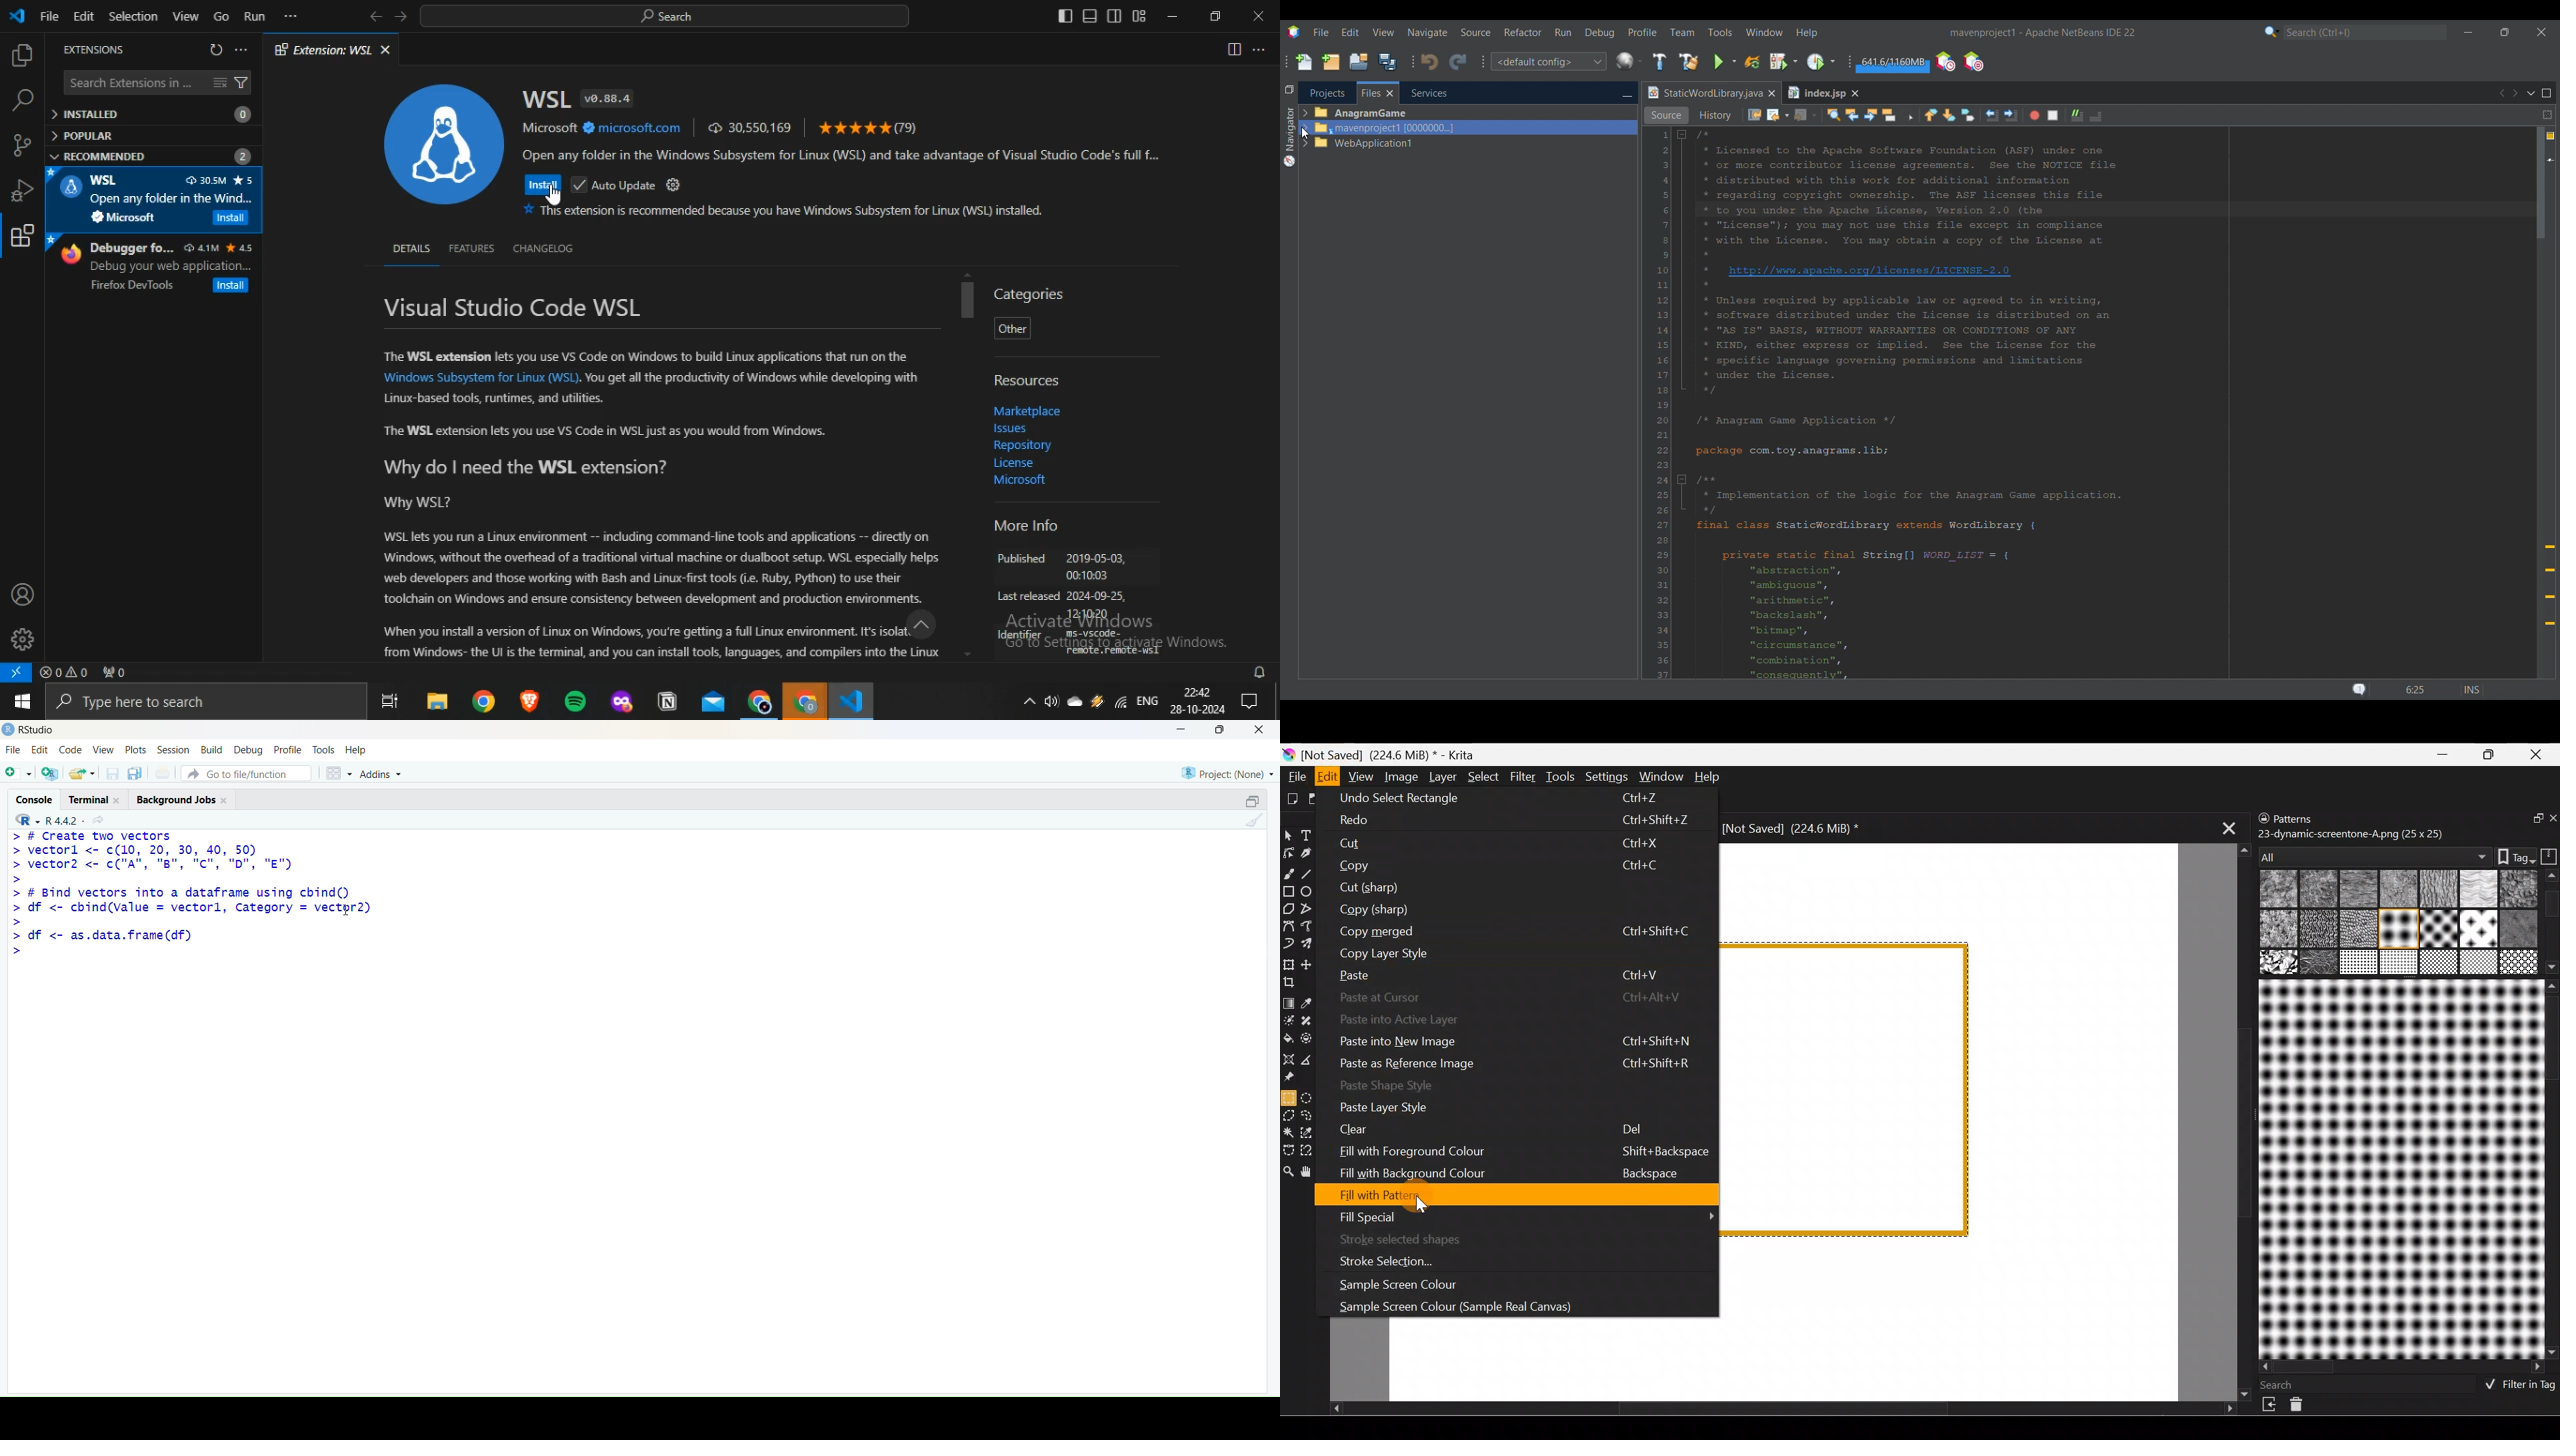 The image size is (2576, 1456). I want to click on 15 texture_rockb.png, so click(2320, 963).